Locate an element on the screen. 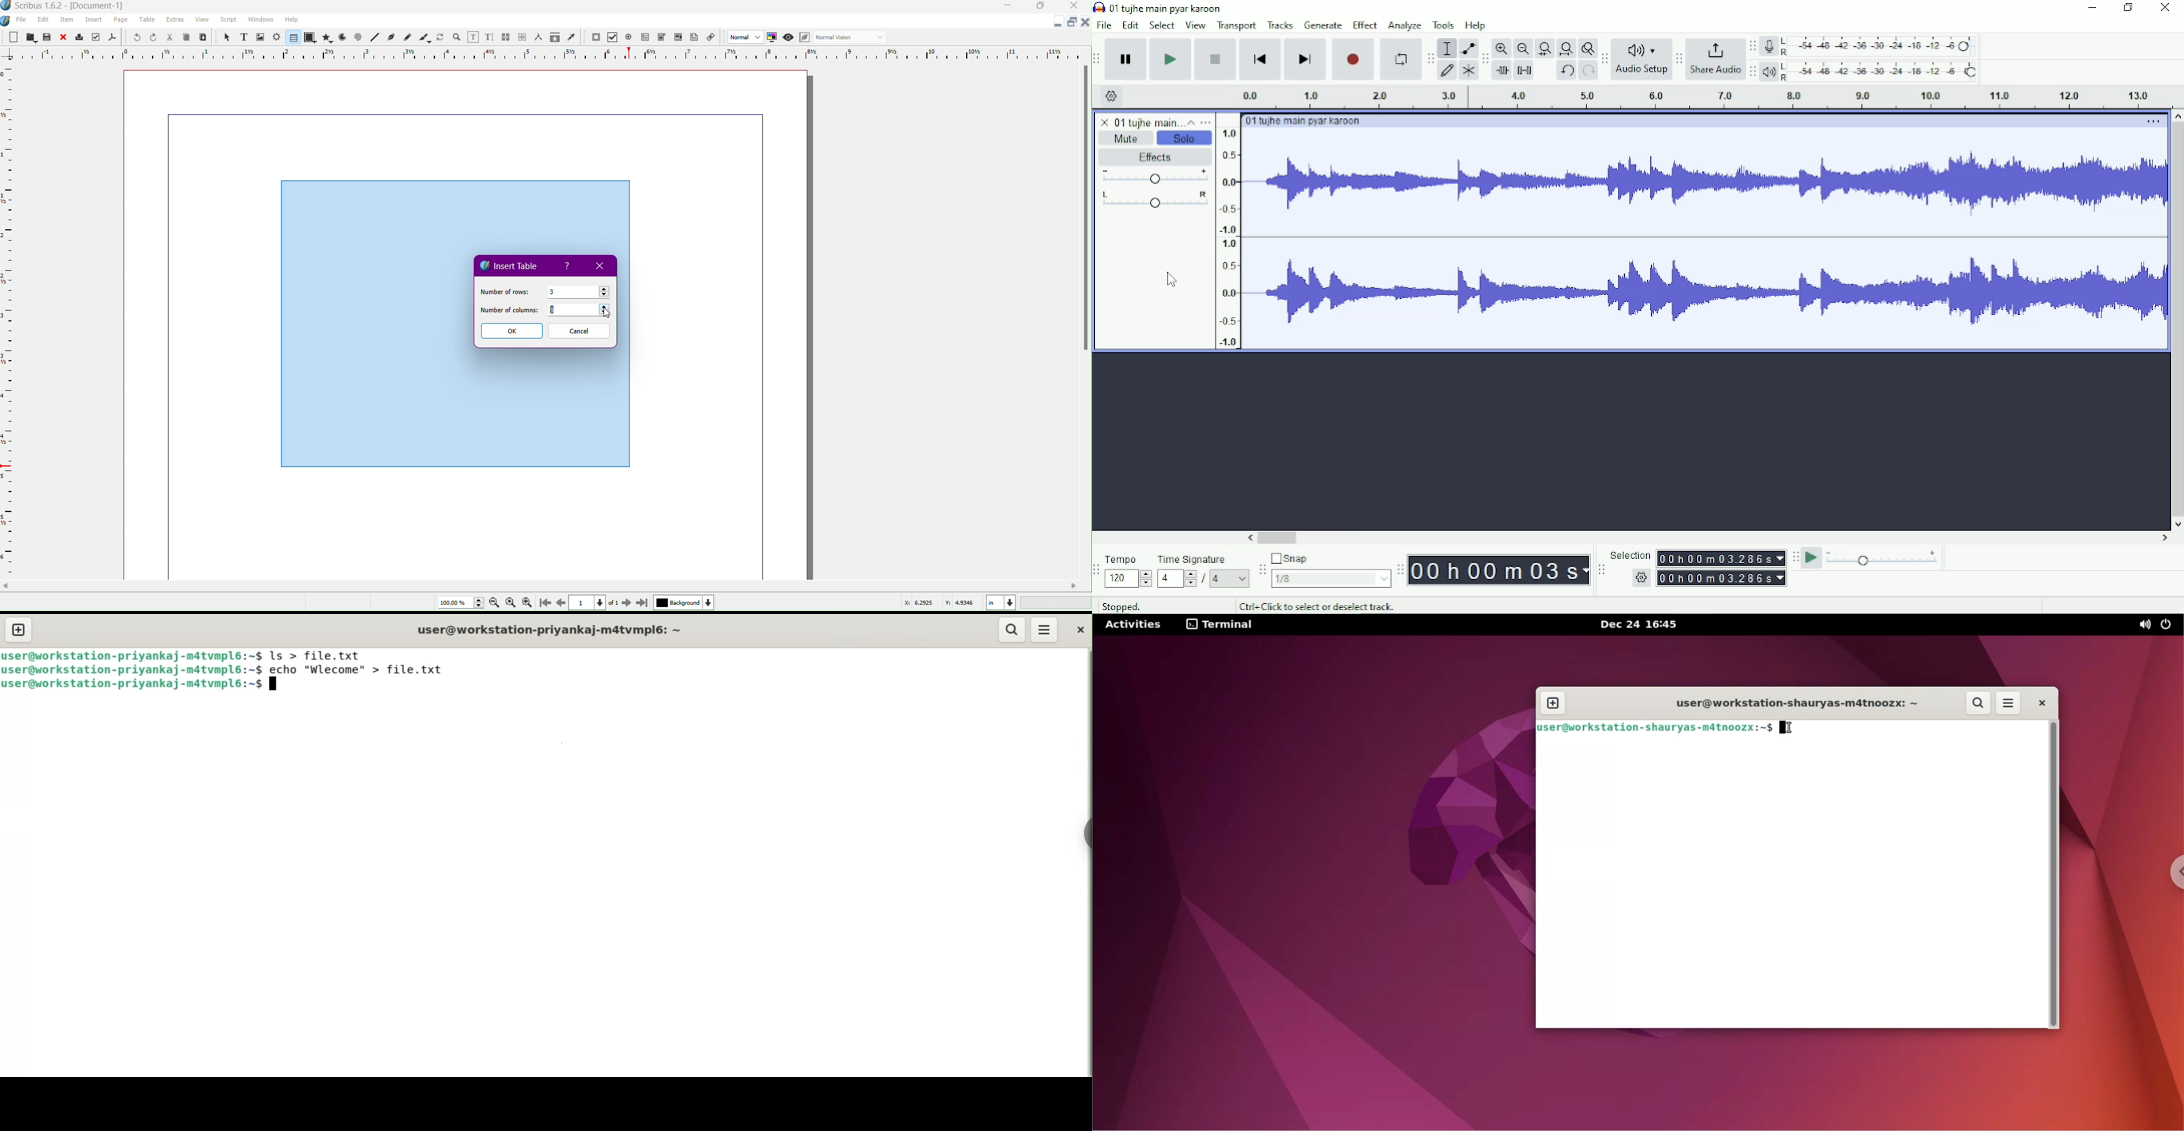  Audacity play-at-speed toolbar is located at coordinates (1795, 557).